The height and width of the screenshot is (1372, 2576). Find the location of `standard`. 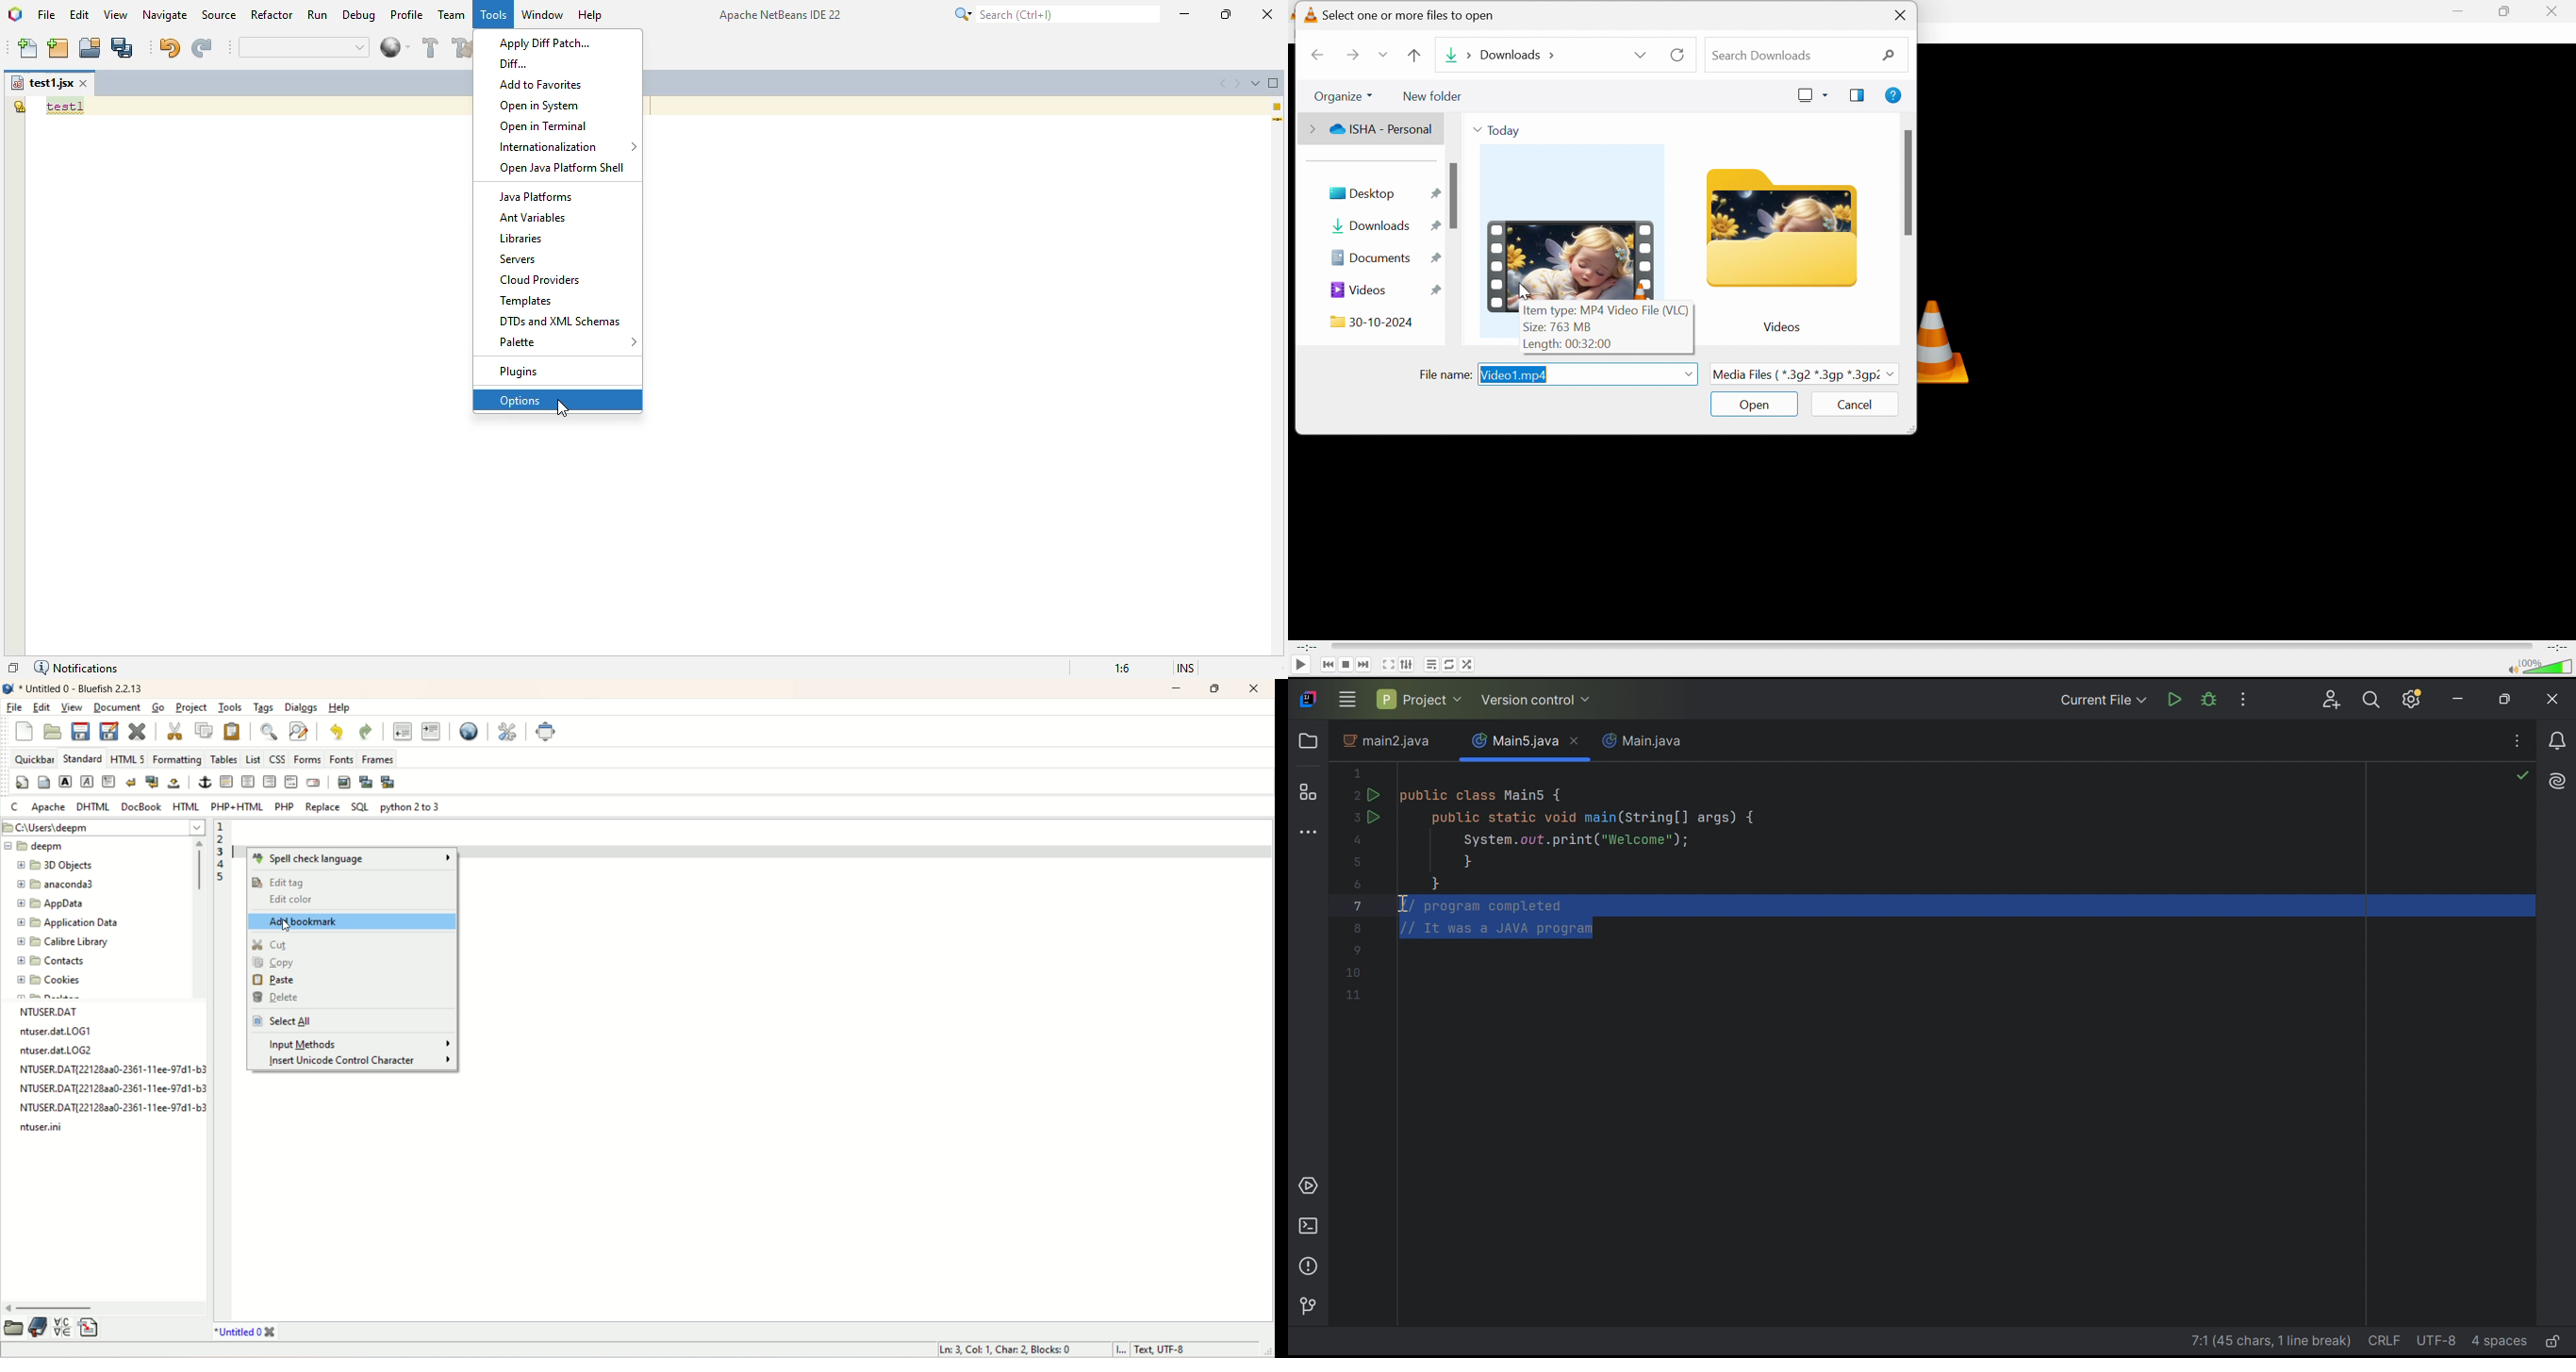

standard is located at coordinates (83, 759).